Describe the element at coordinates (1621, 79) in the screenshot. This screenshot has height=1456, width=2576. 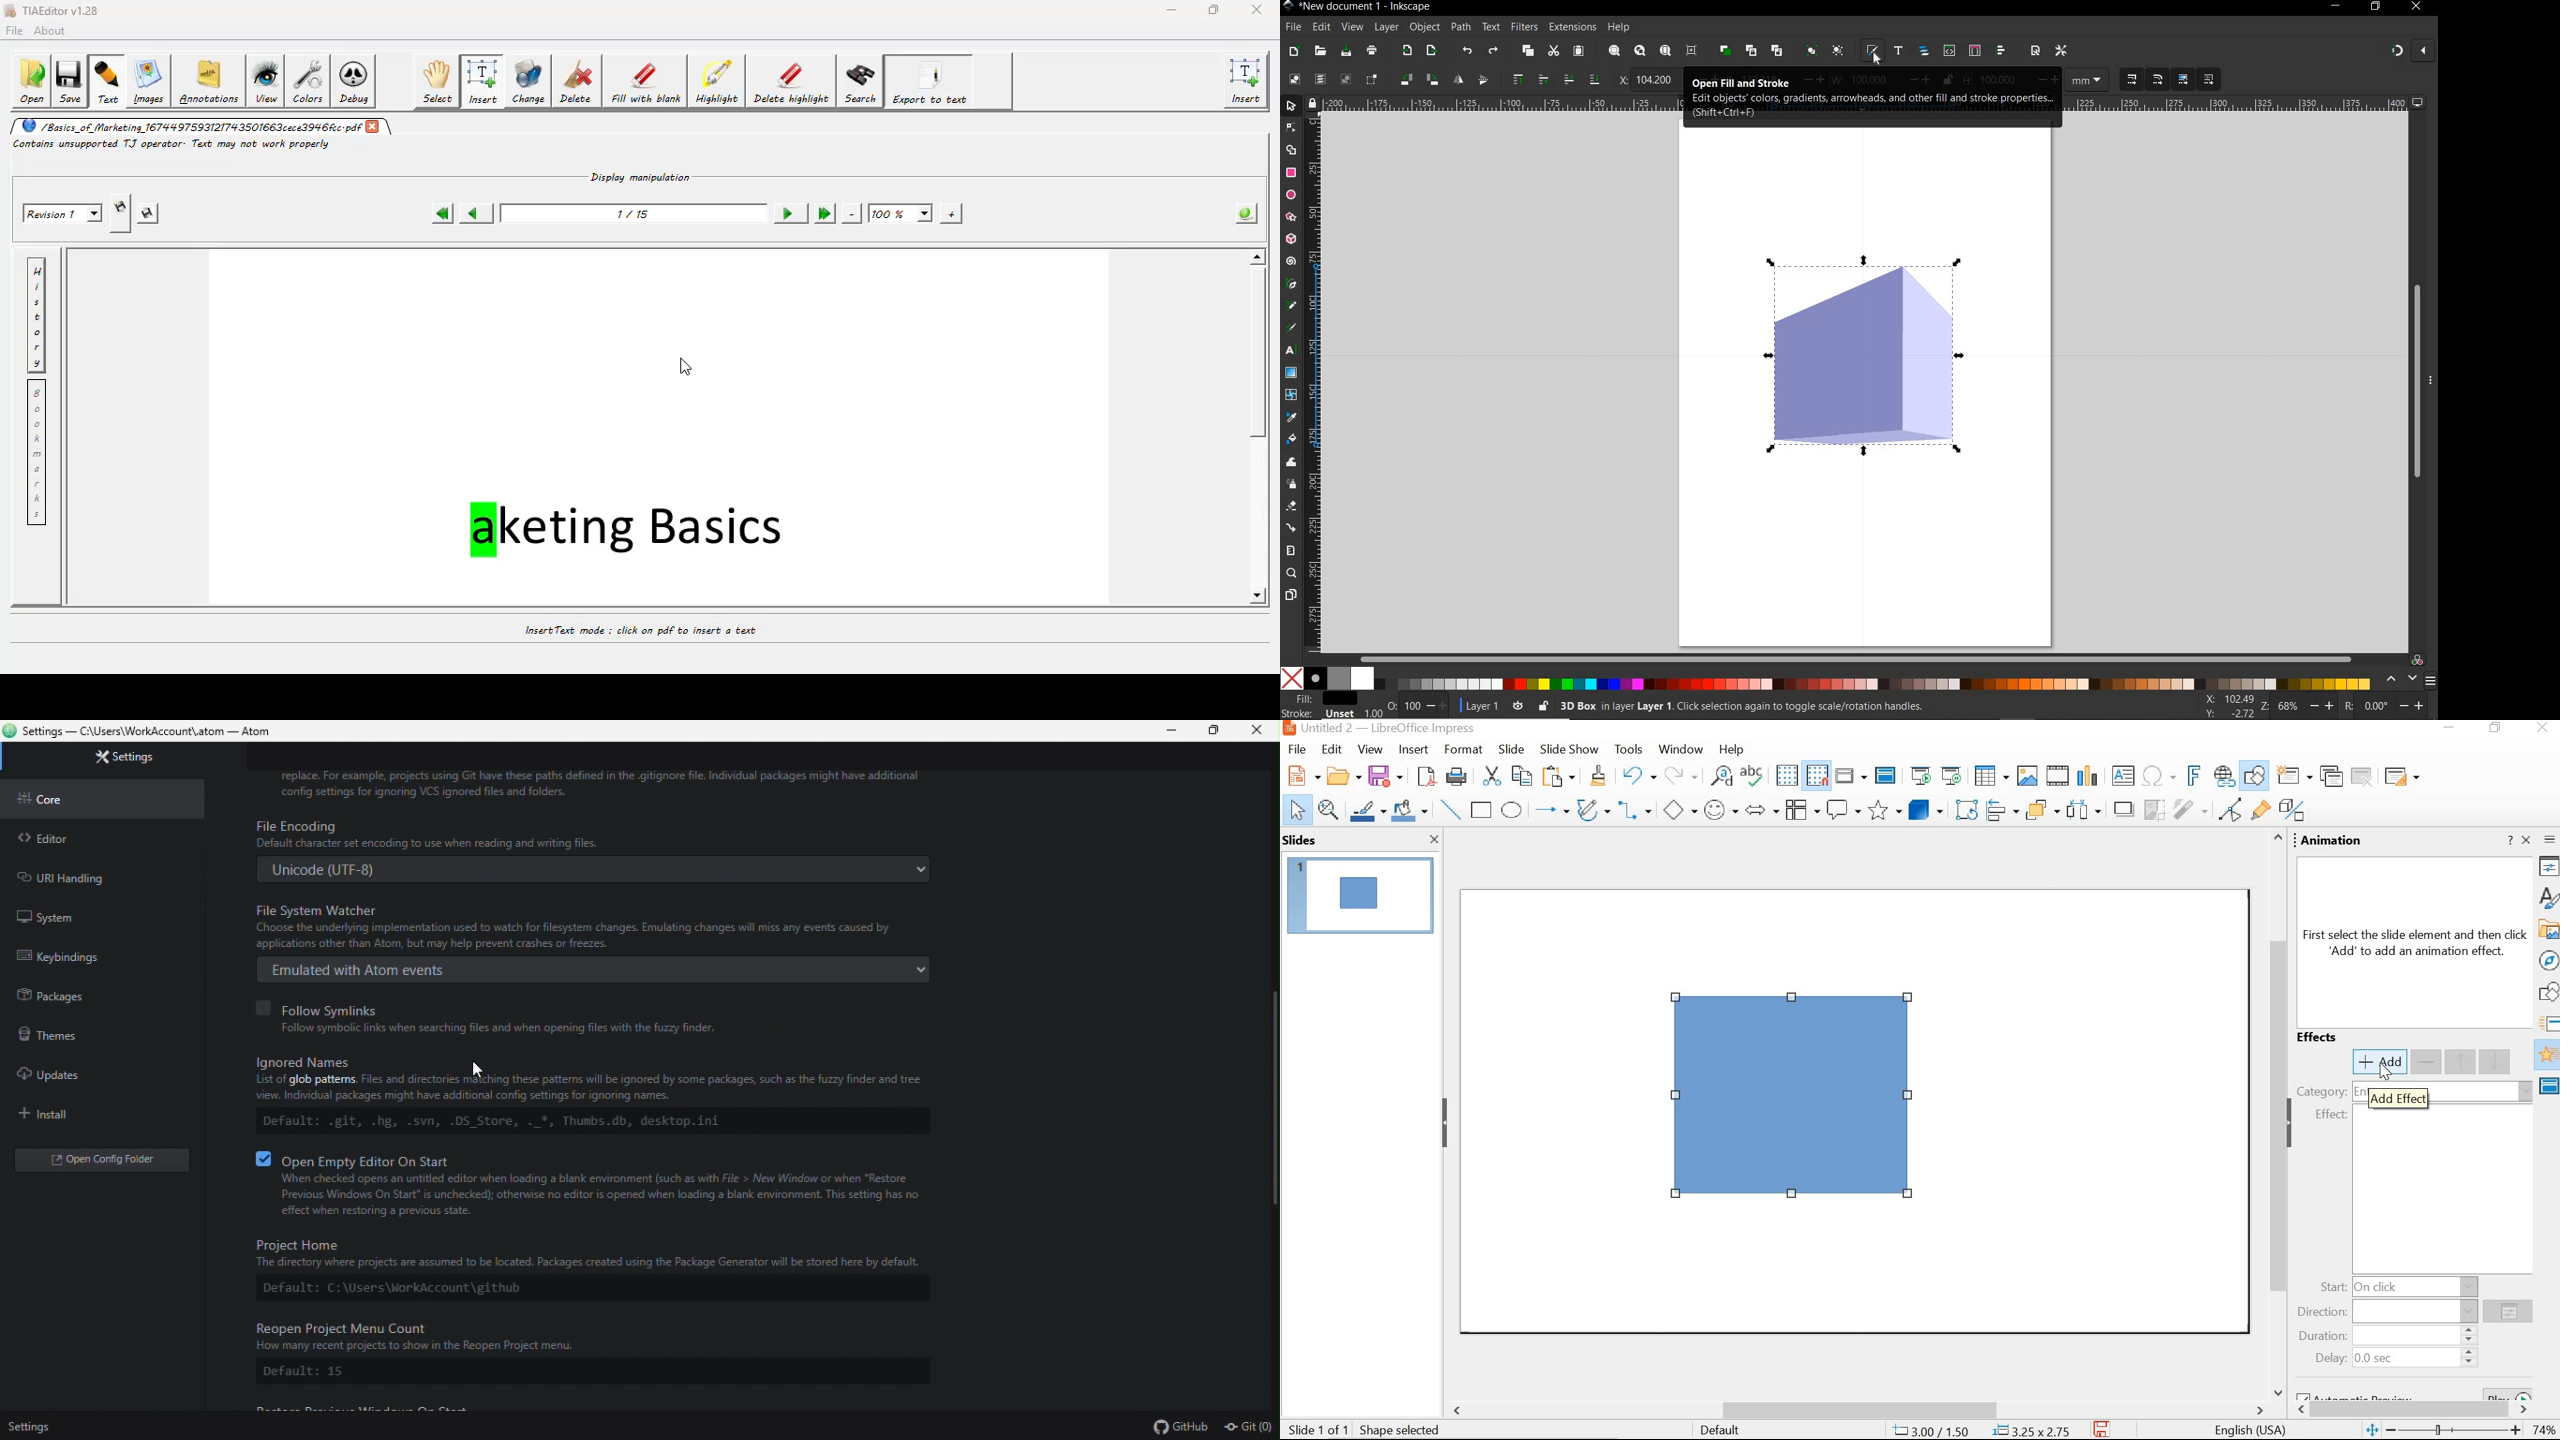
I see `HORIZONTAL COORDINATE SELECTION` at that location.